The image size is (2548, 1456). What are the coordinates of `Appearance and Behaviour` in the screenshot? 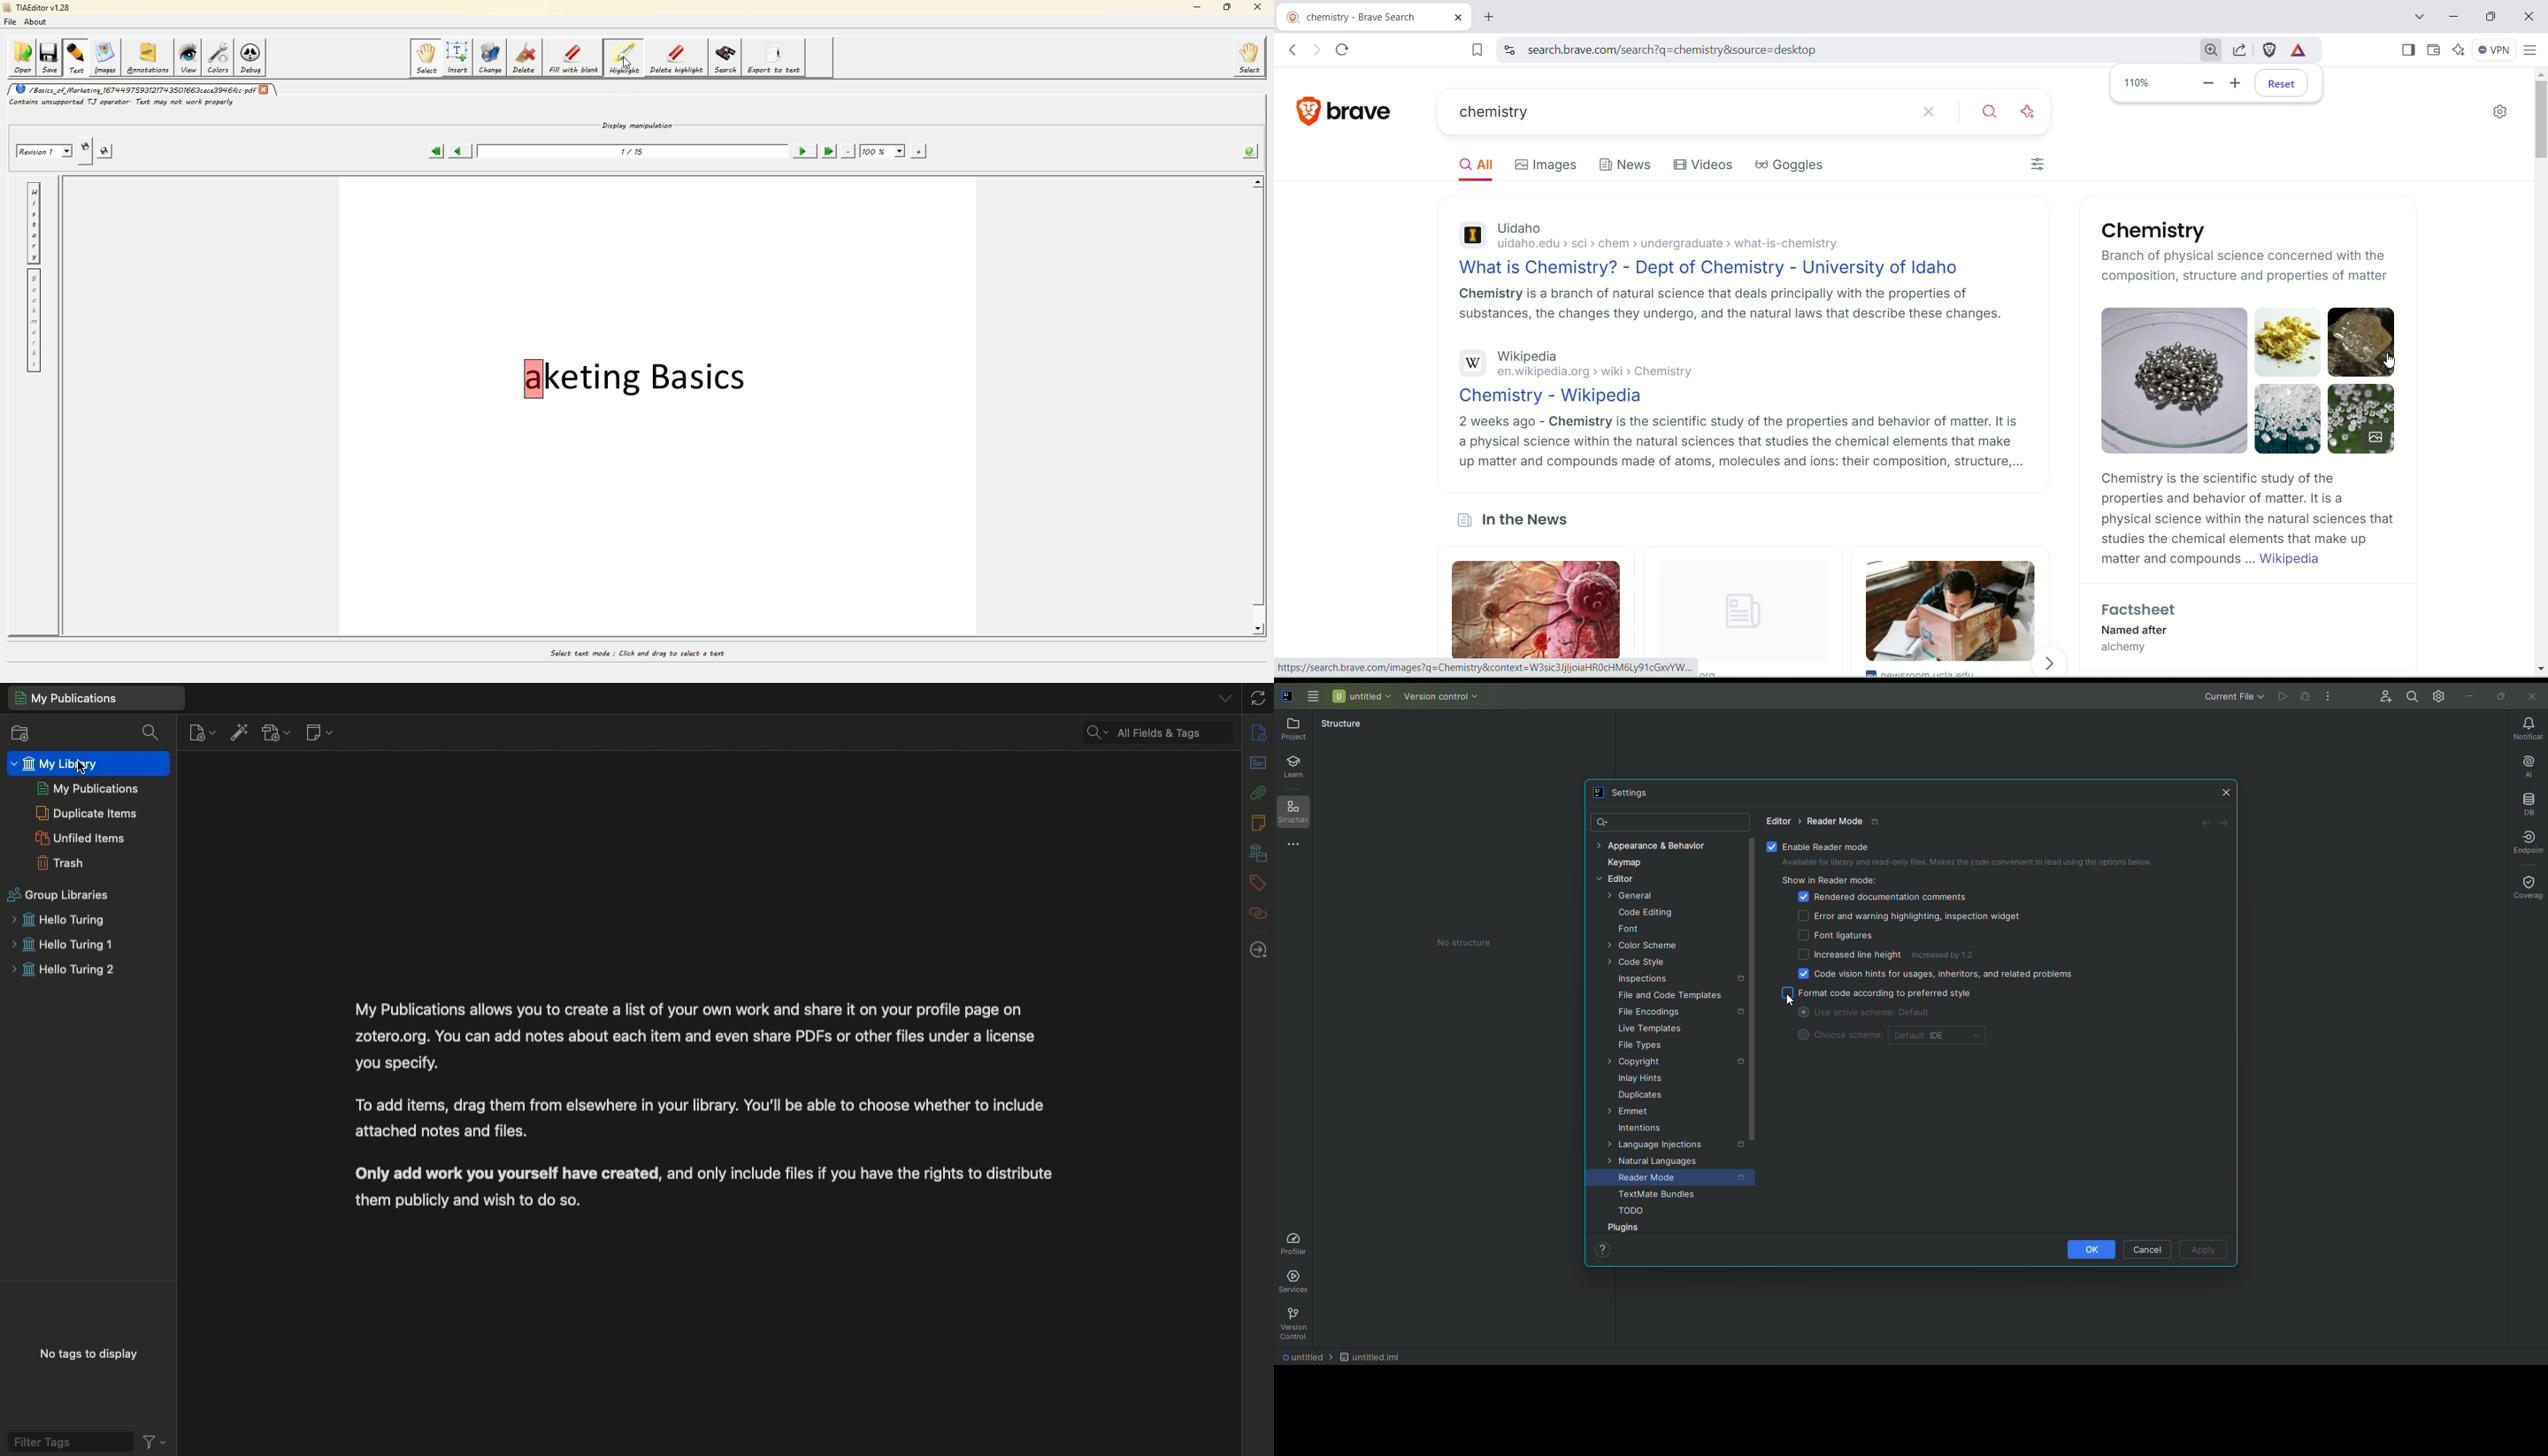 It's located at (1652, 847).